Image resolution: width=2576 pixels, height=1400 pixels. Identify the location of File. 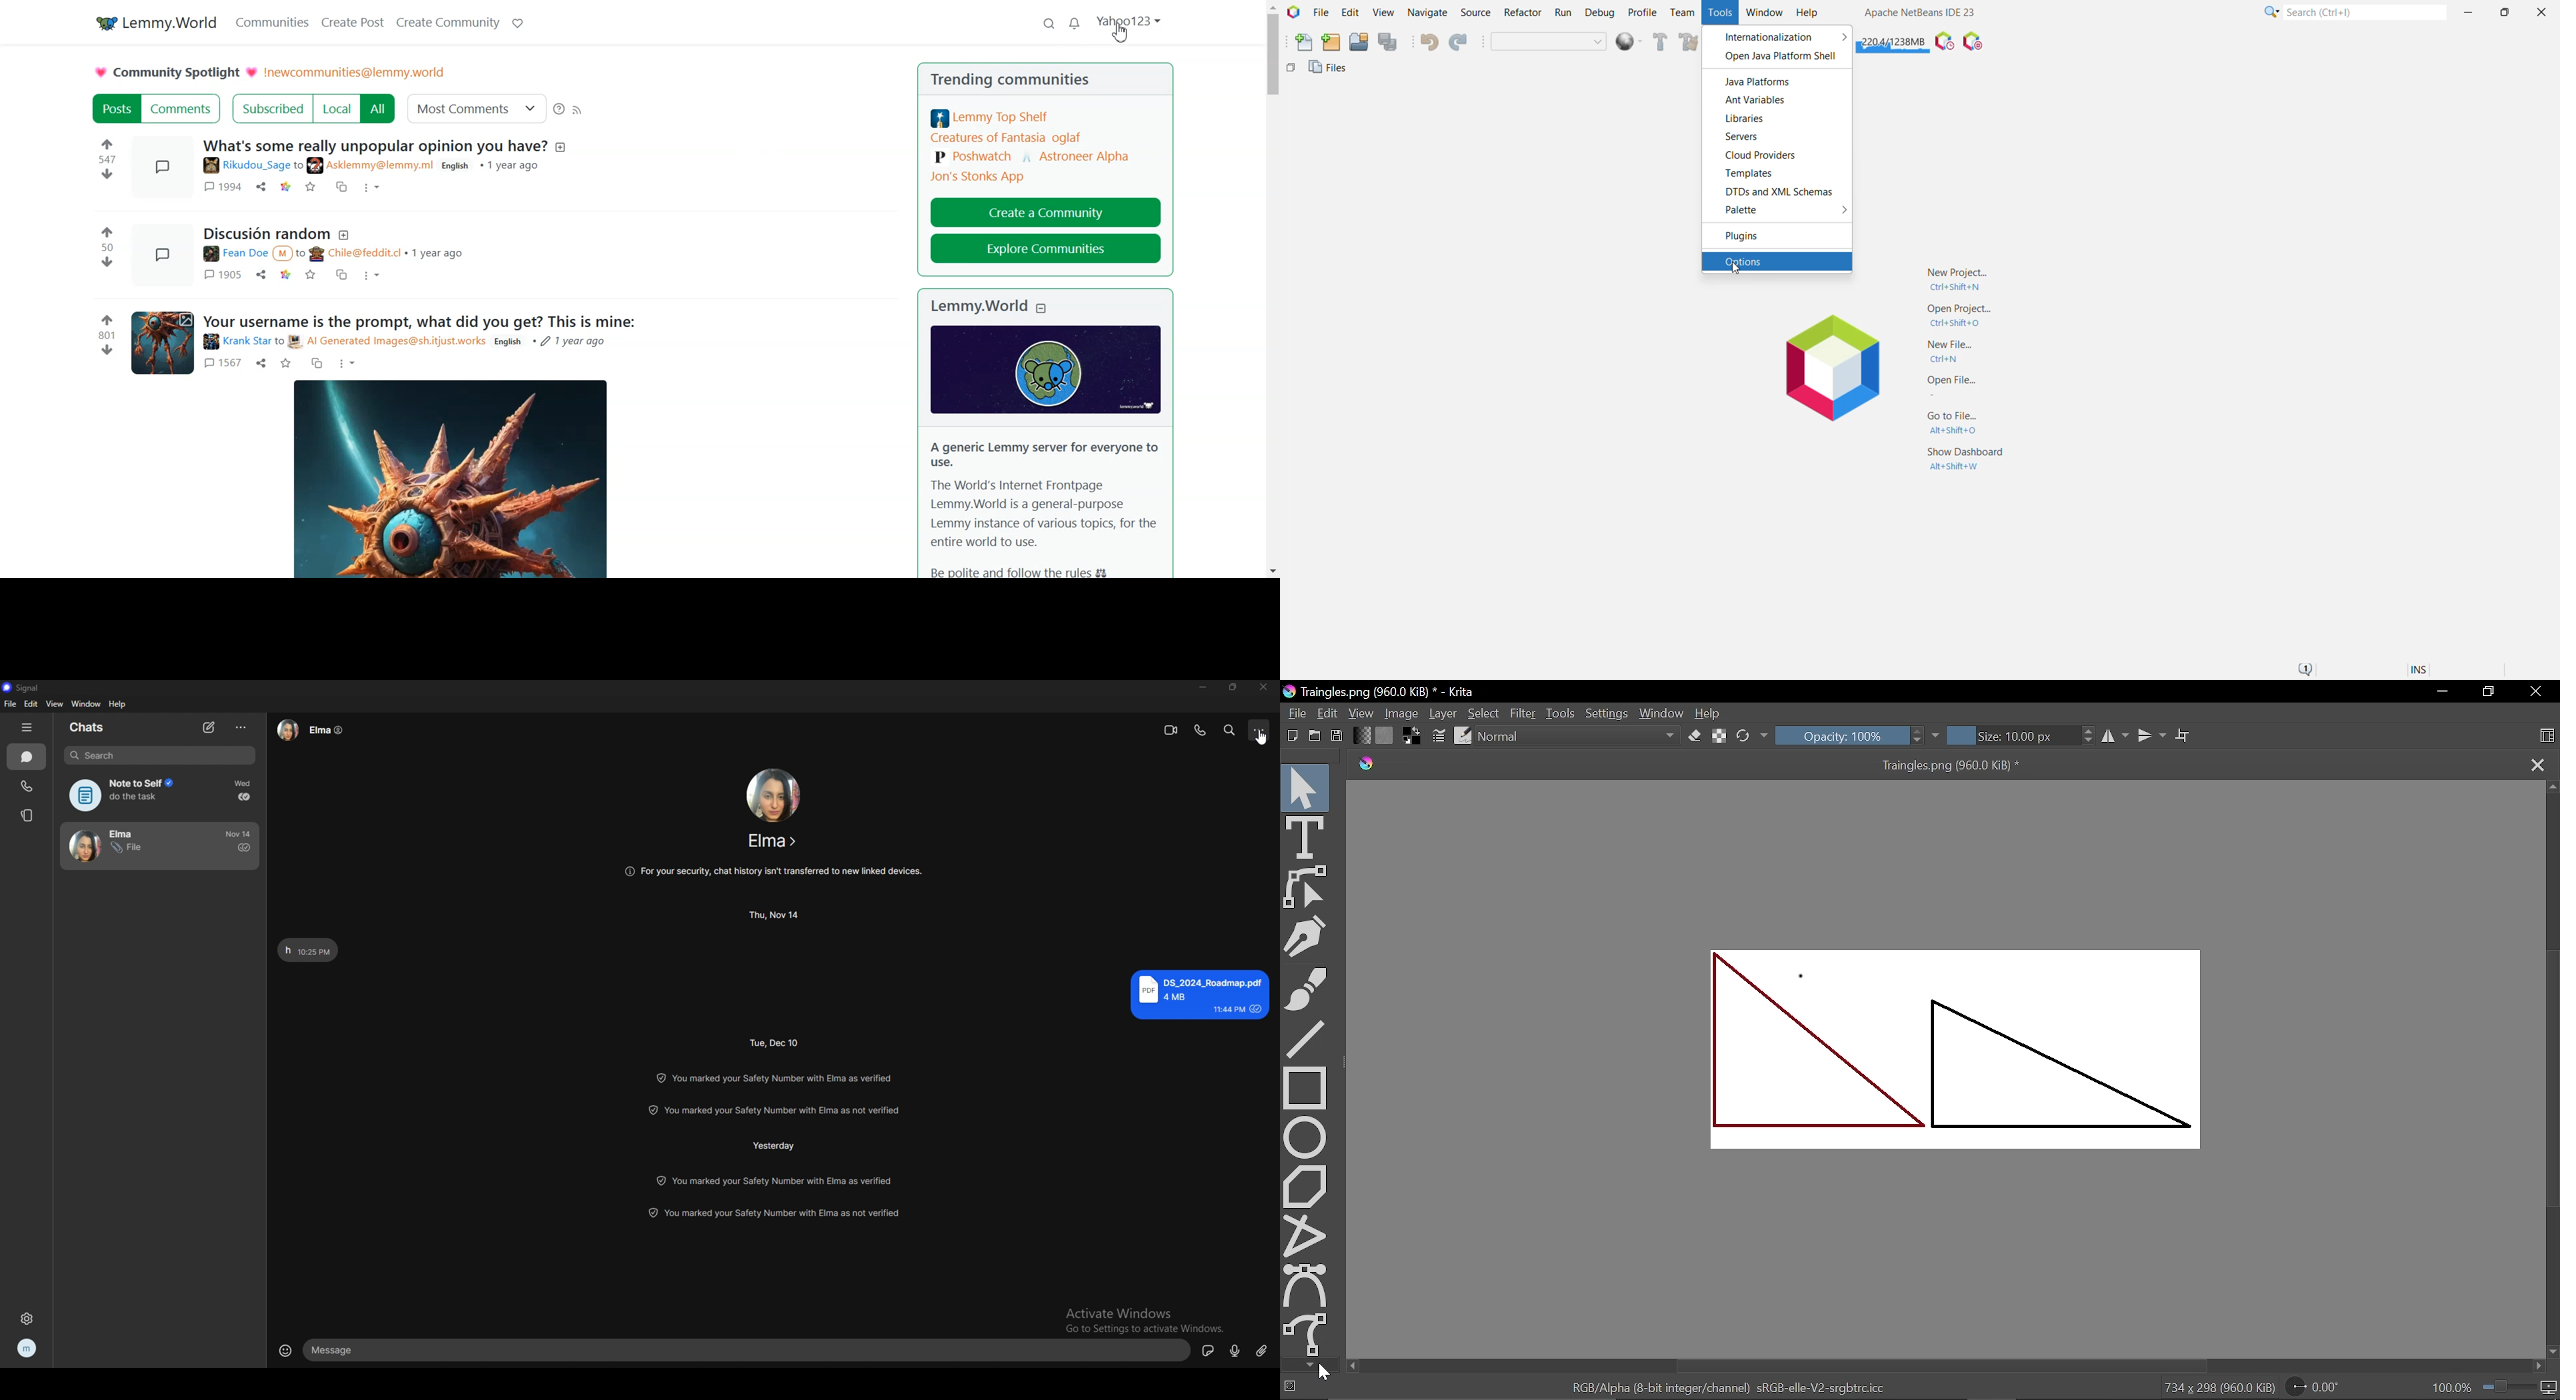
(1294, 712).